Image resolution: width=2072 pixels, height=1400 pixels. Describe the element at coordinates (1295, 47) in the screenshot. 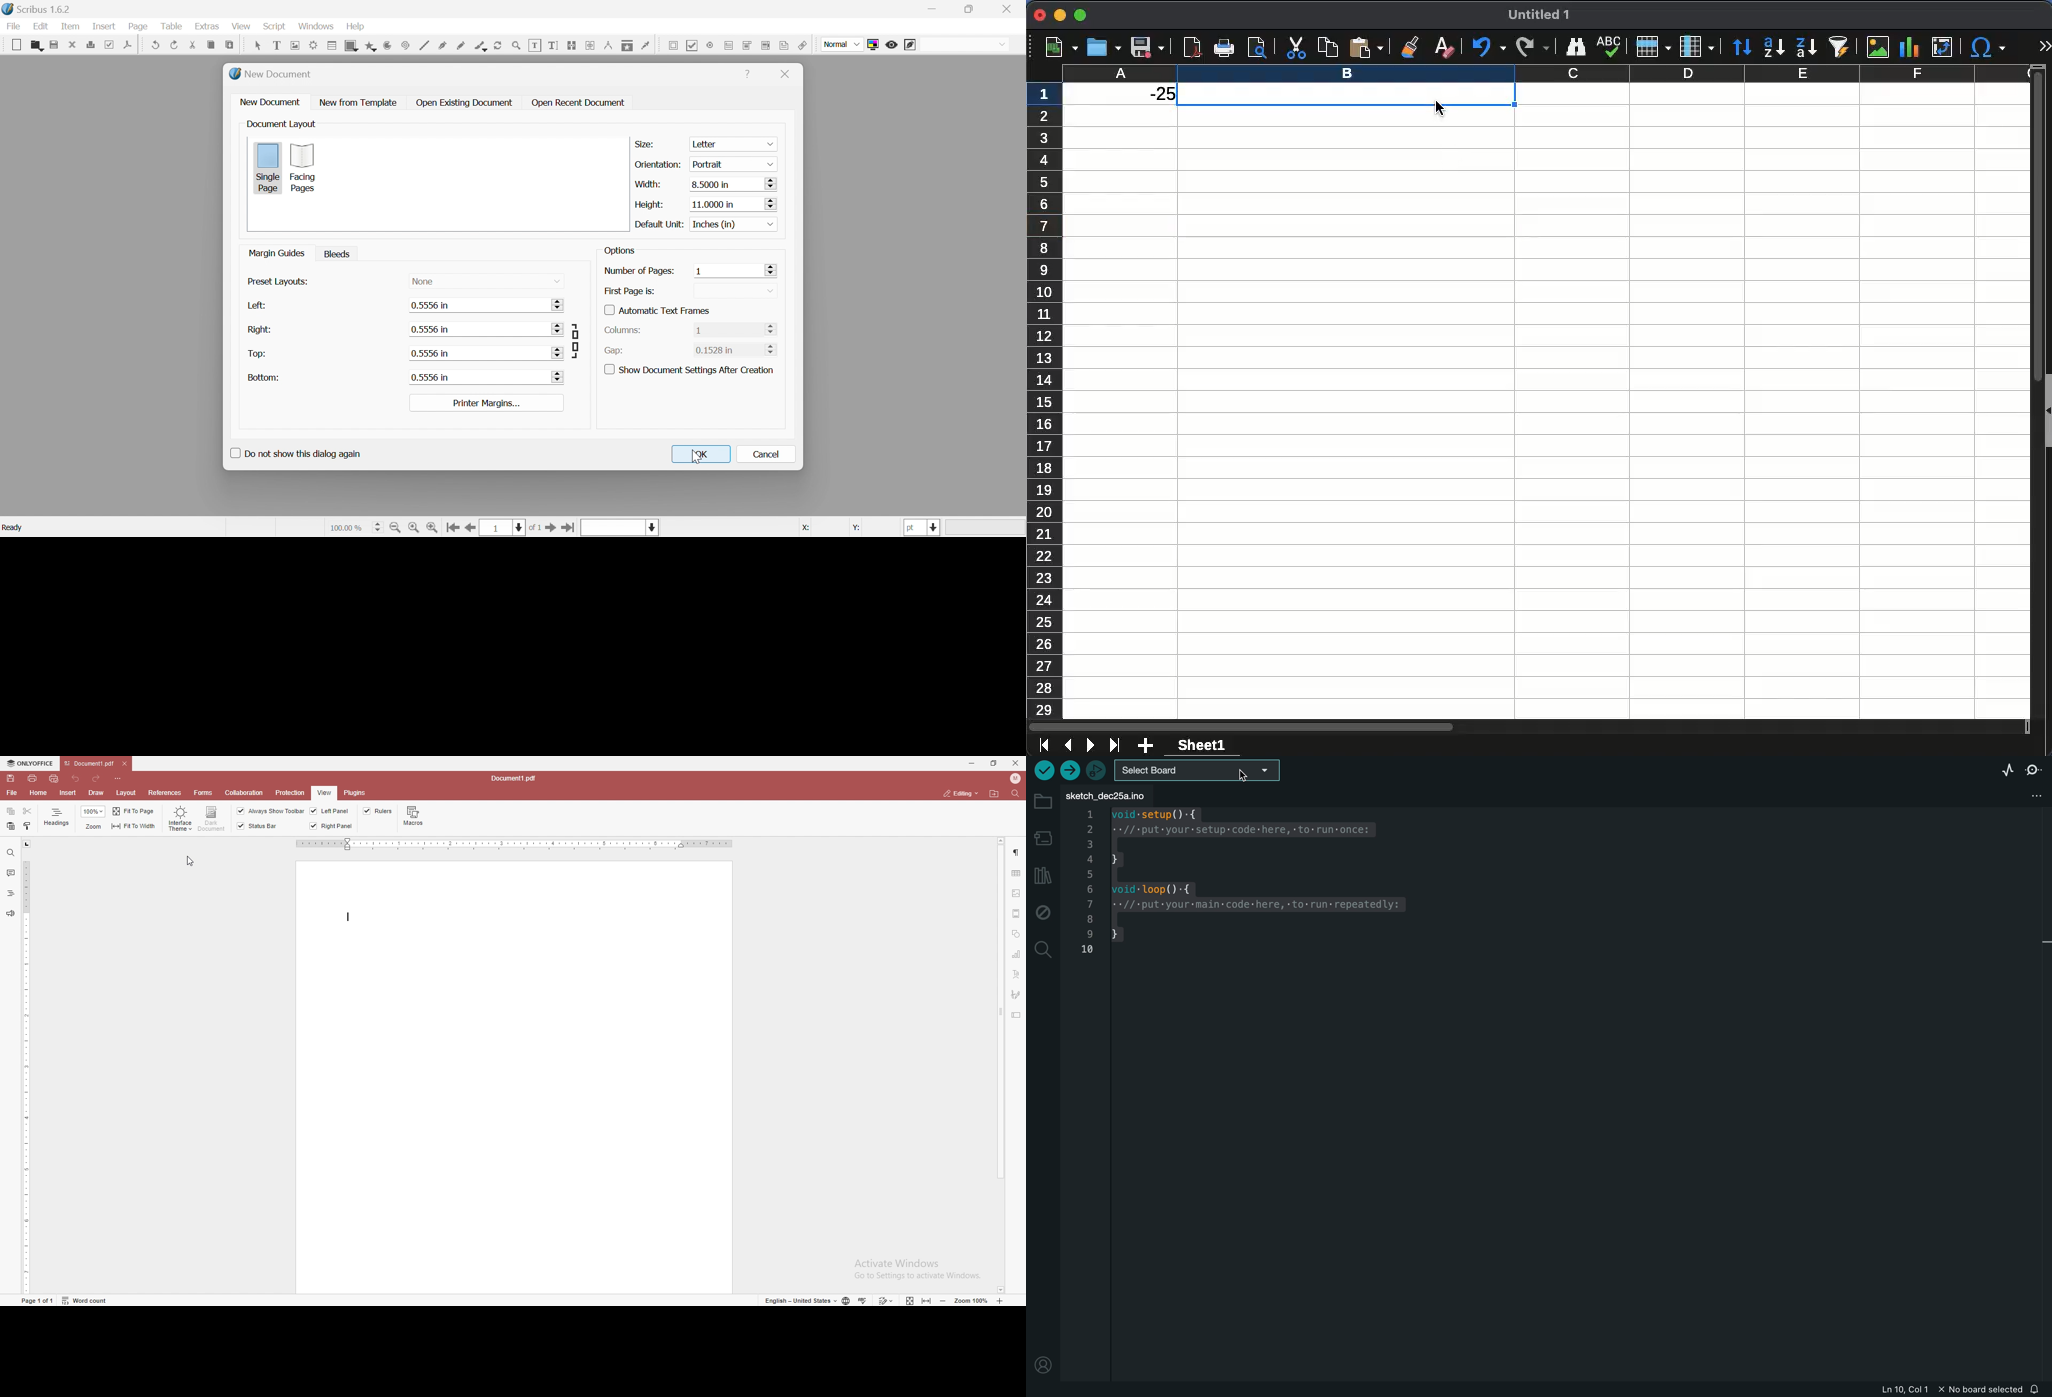

I see `cut` at that location.